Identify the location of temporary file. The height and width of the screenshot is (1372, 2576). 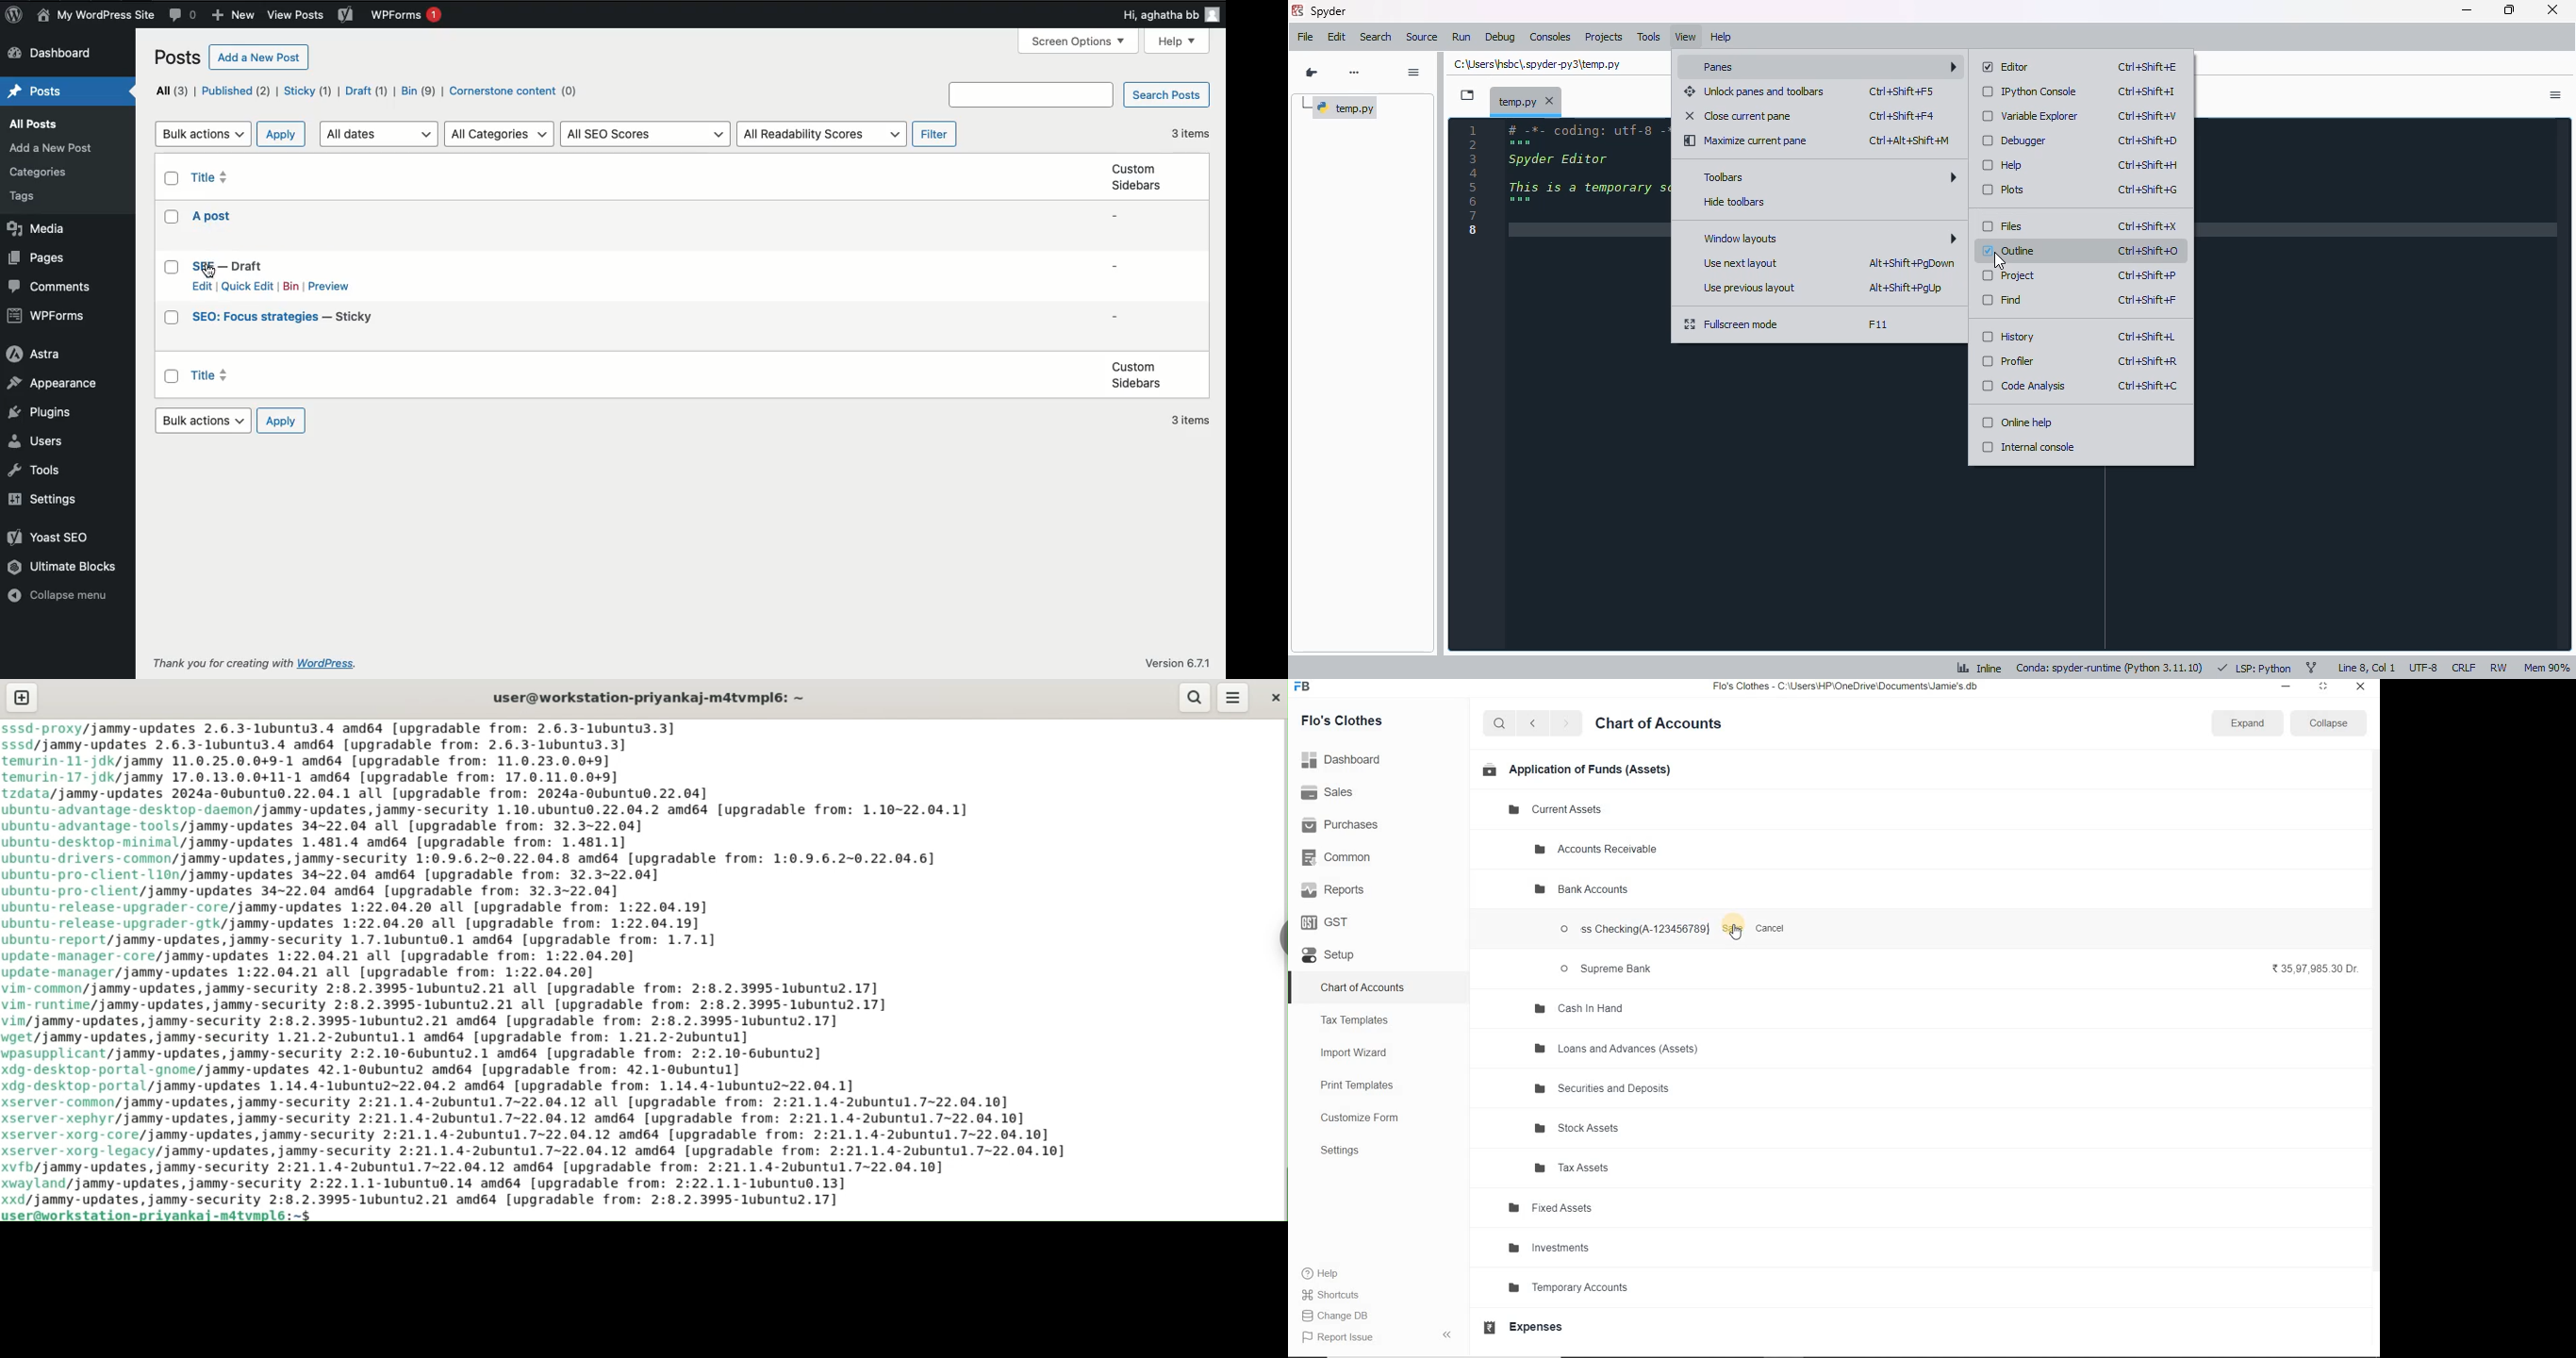
(1537, 65).